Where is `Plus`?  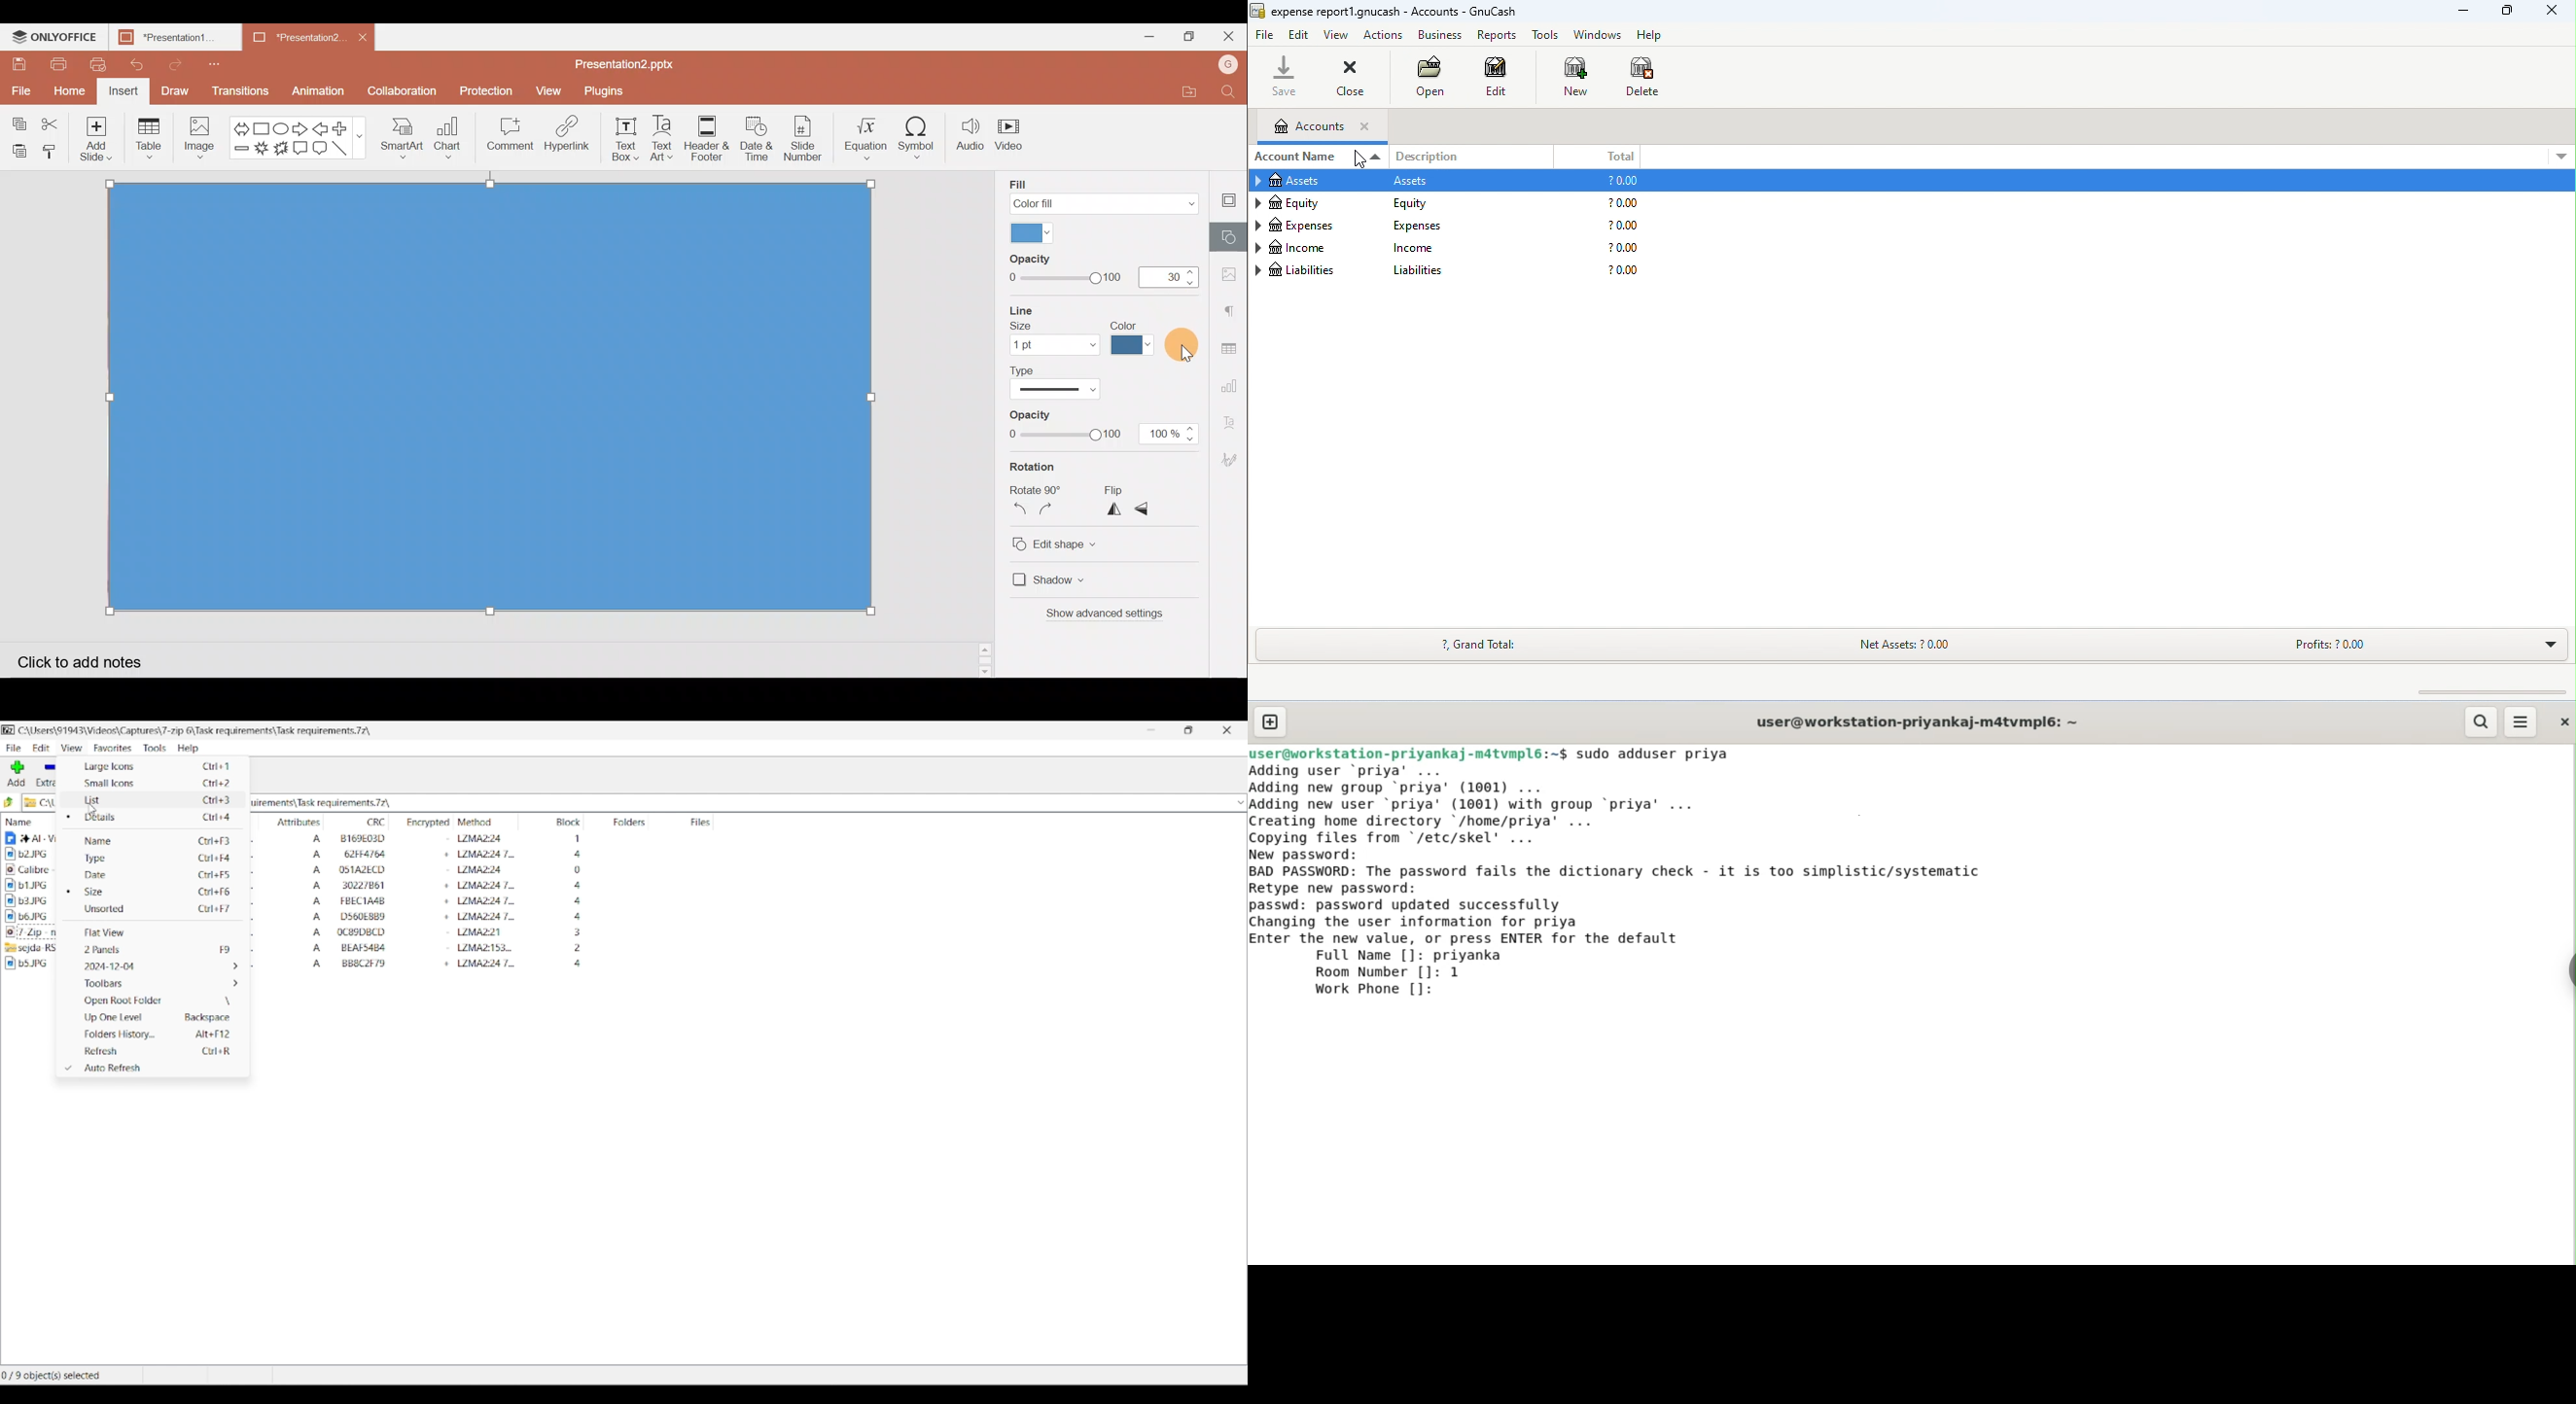
Plus is located at coordinates (345, 129).